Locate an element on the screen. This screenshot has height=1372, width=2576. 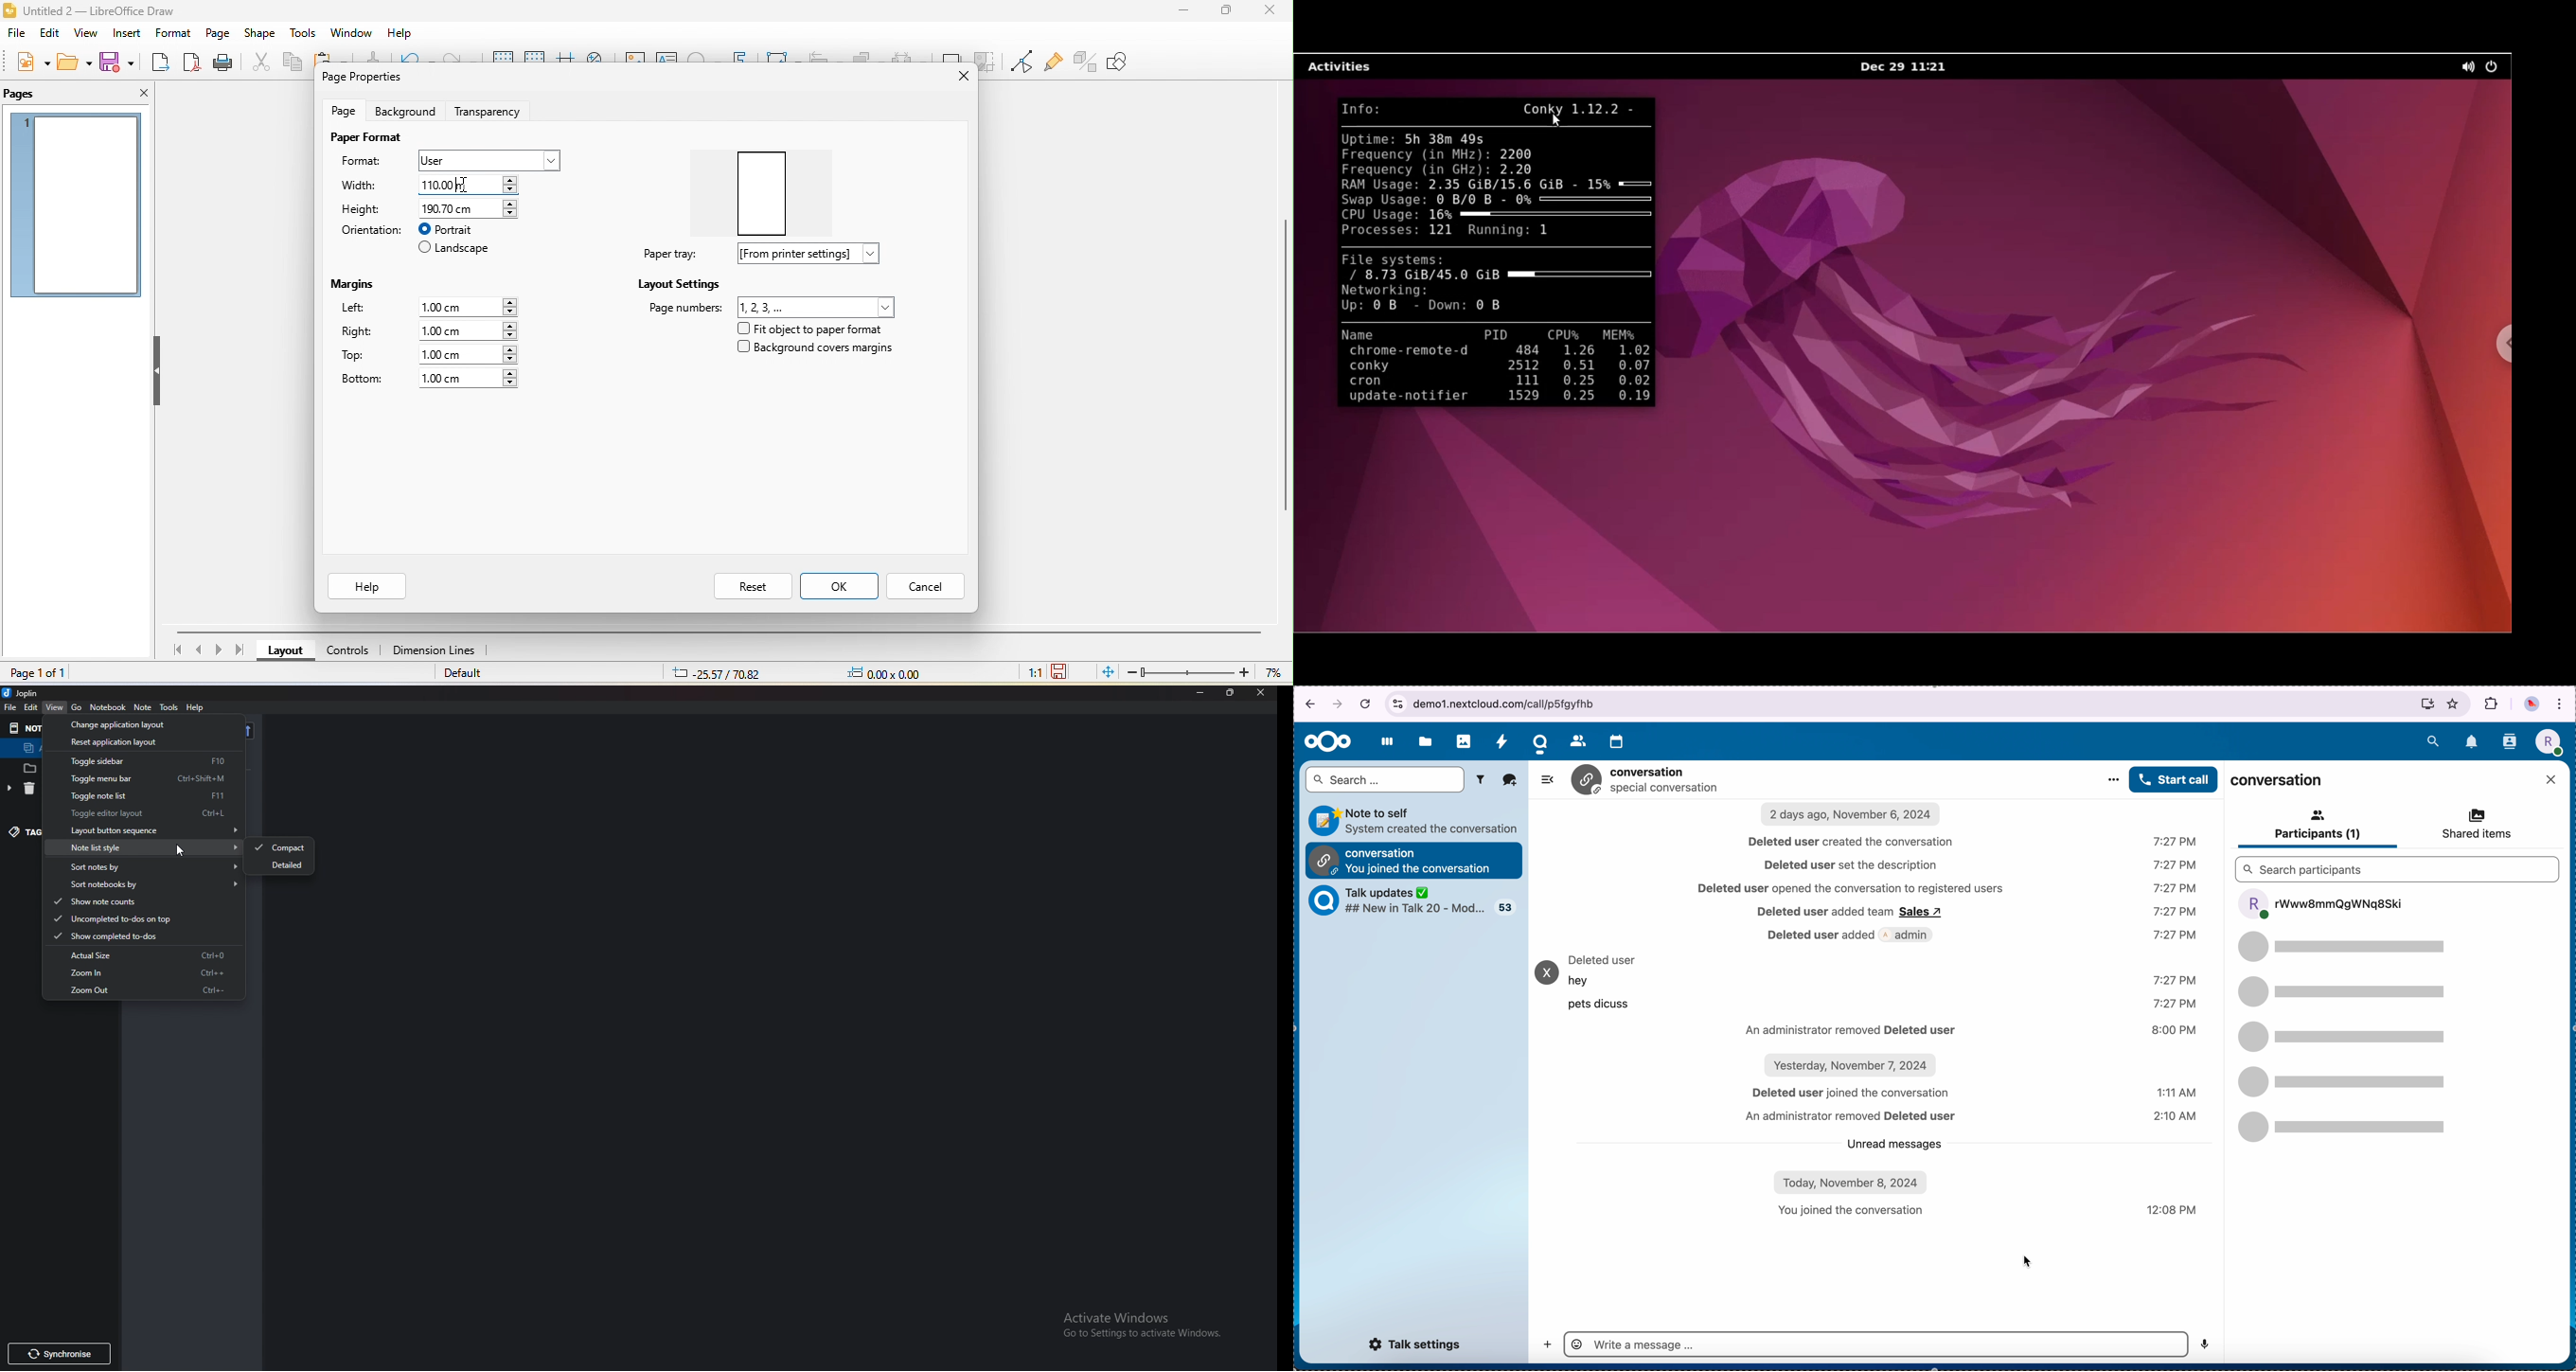
horizontal scroll bar is located at coordinates (722, 630).